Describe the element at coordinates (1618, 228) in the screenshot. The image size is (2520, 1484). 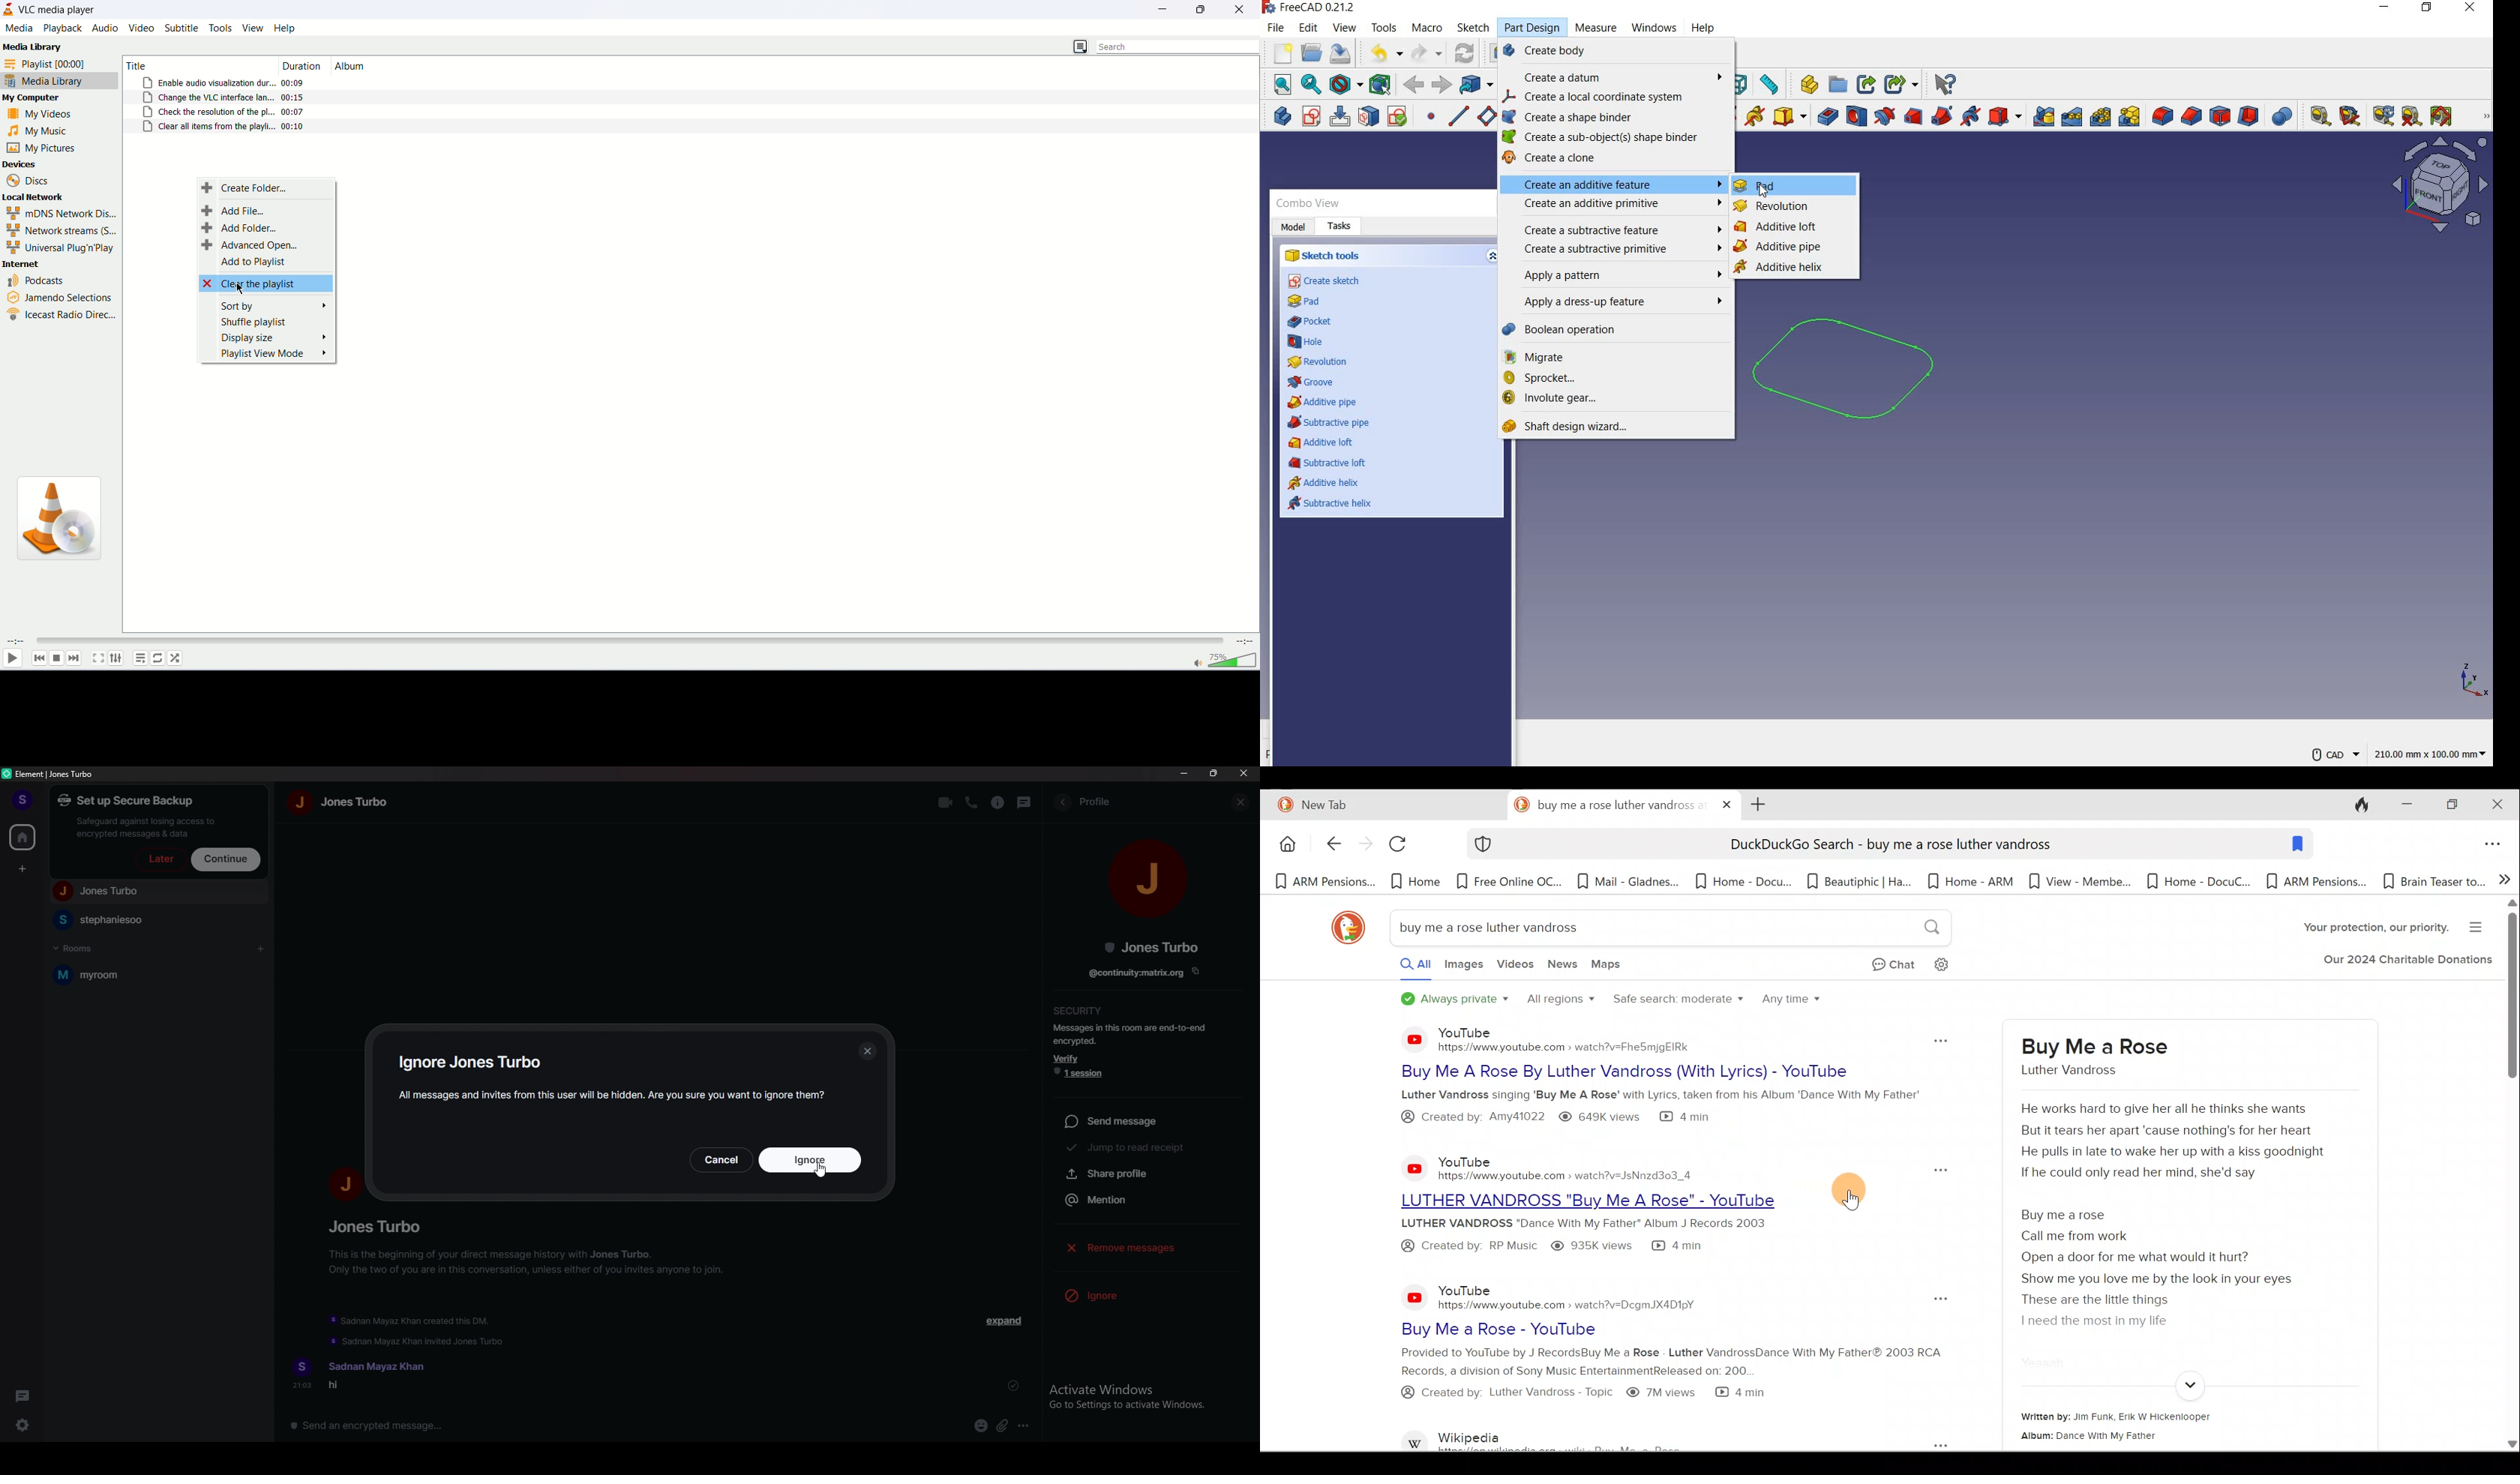
I see `create a subtractive feature` at that location.